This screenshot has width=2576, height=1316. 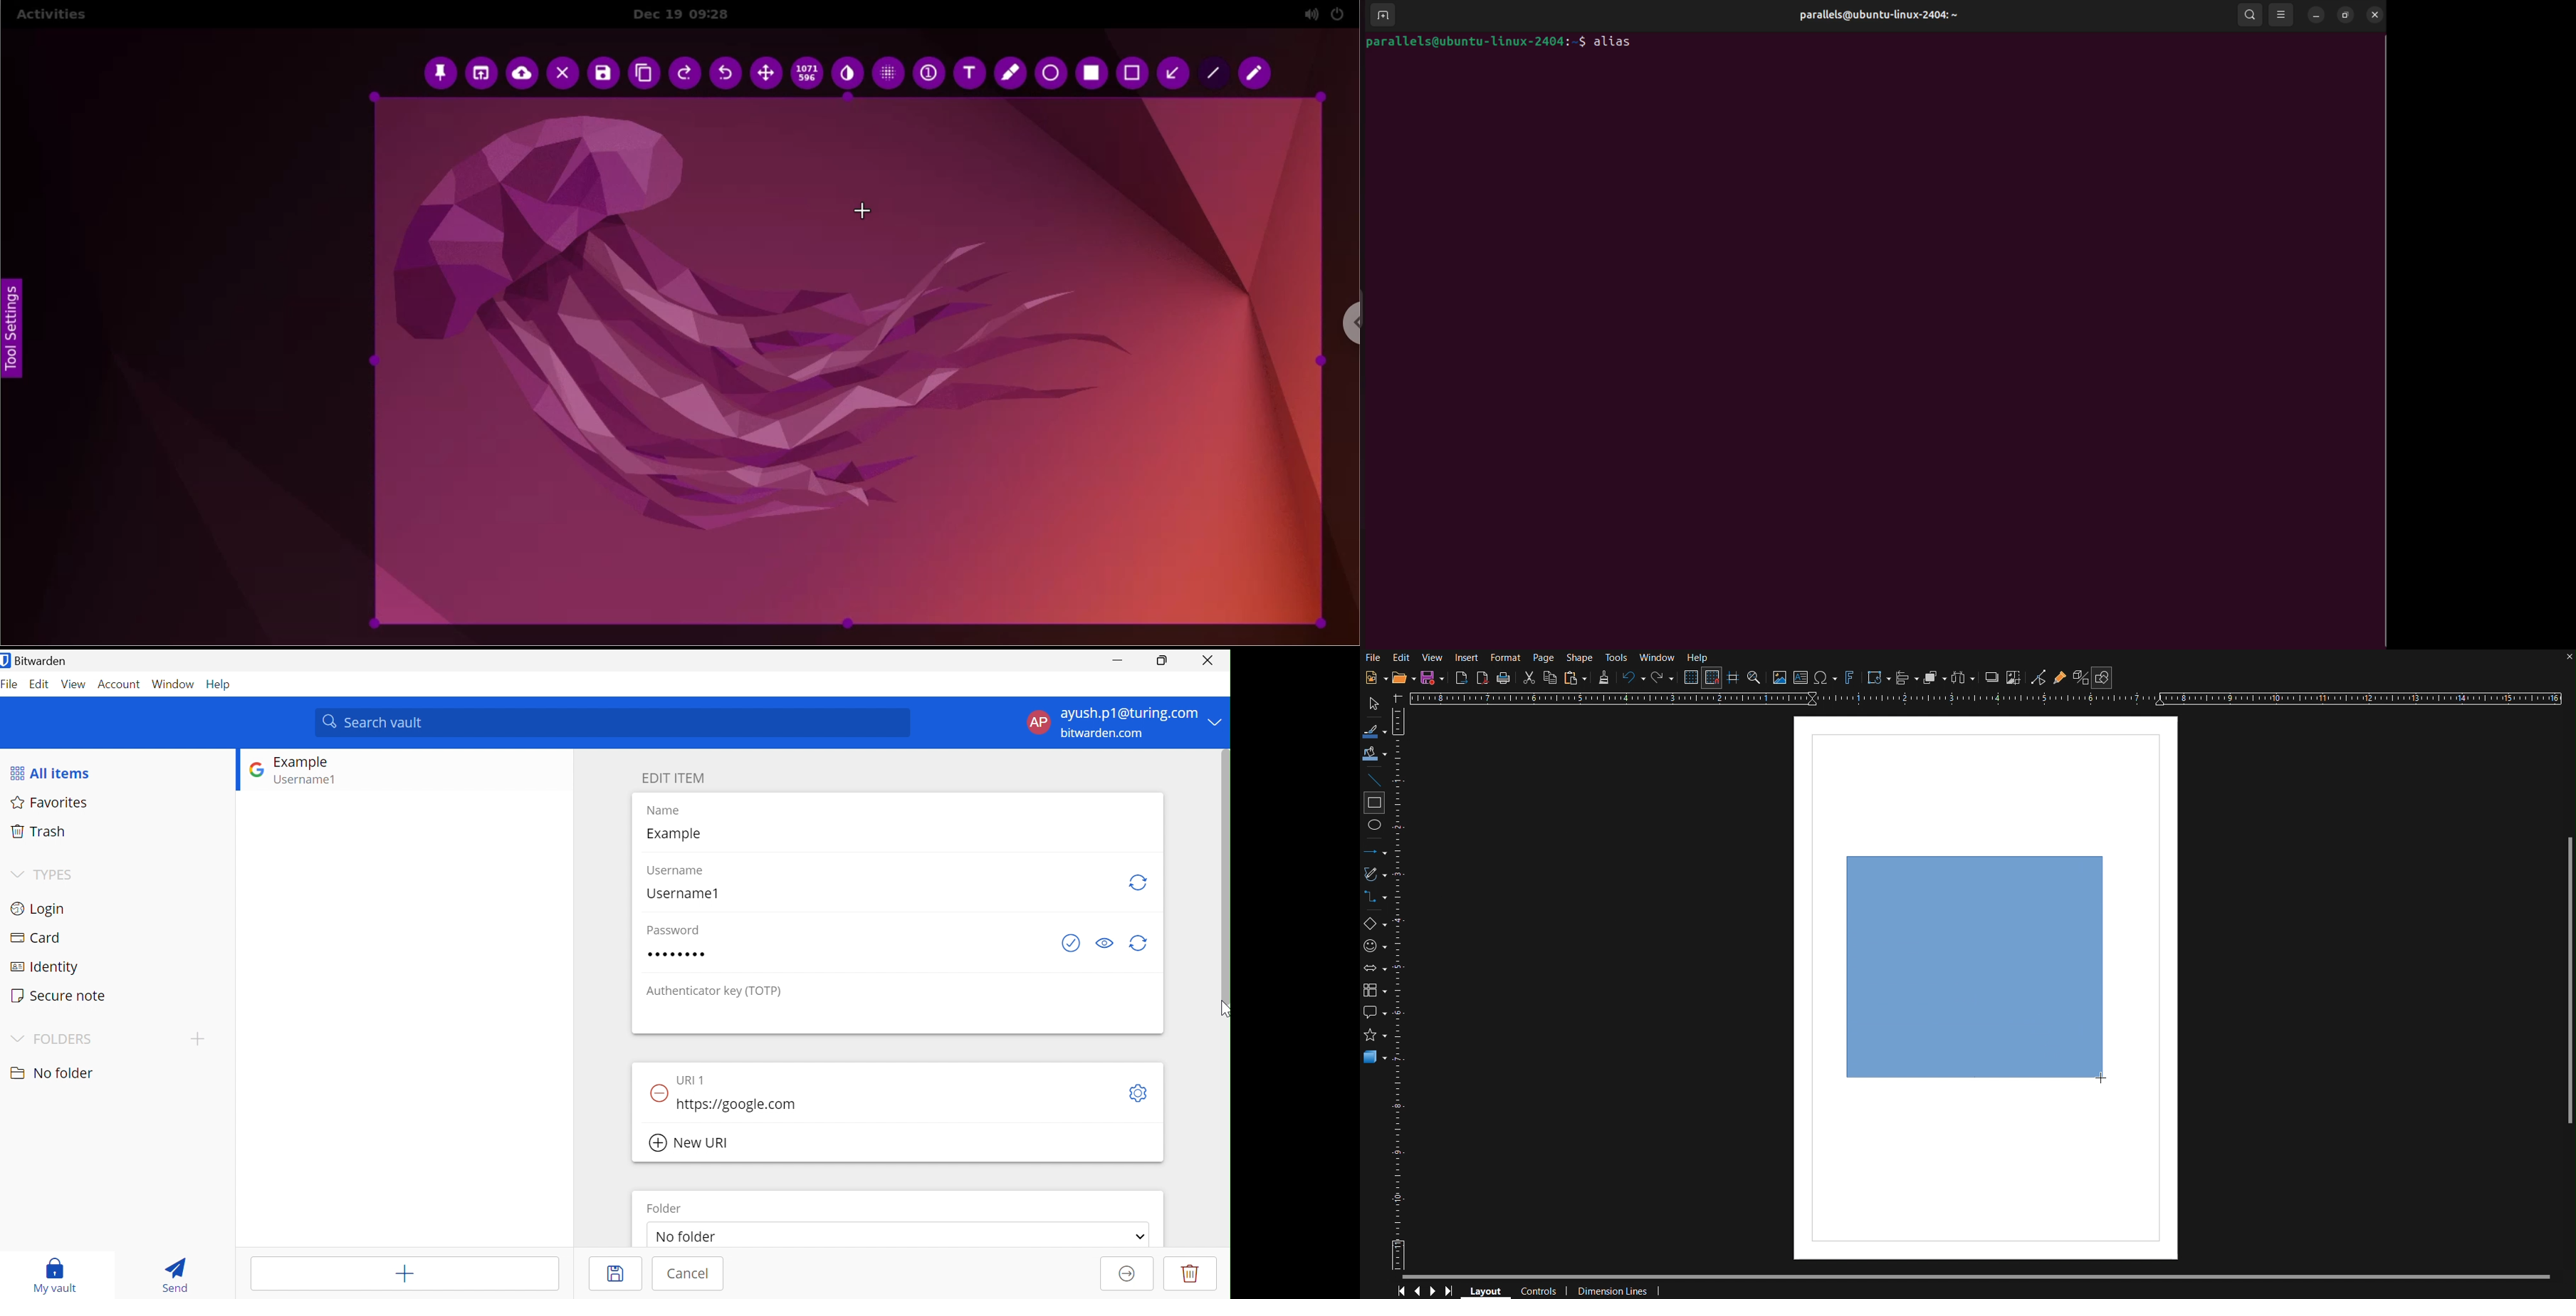 What do you see at coordinates (2100, 1077) in the screenshot?
I see `Cursor` at bounding box center [2100, 1077].